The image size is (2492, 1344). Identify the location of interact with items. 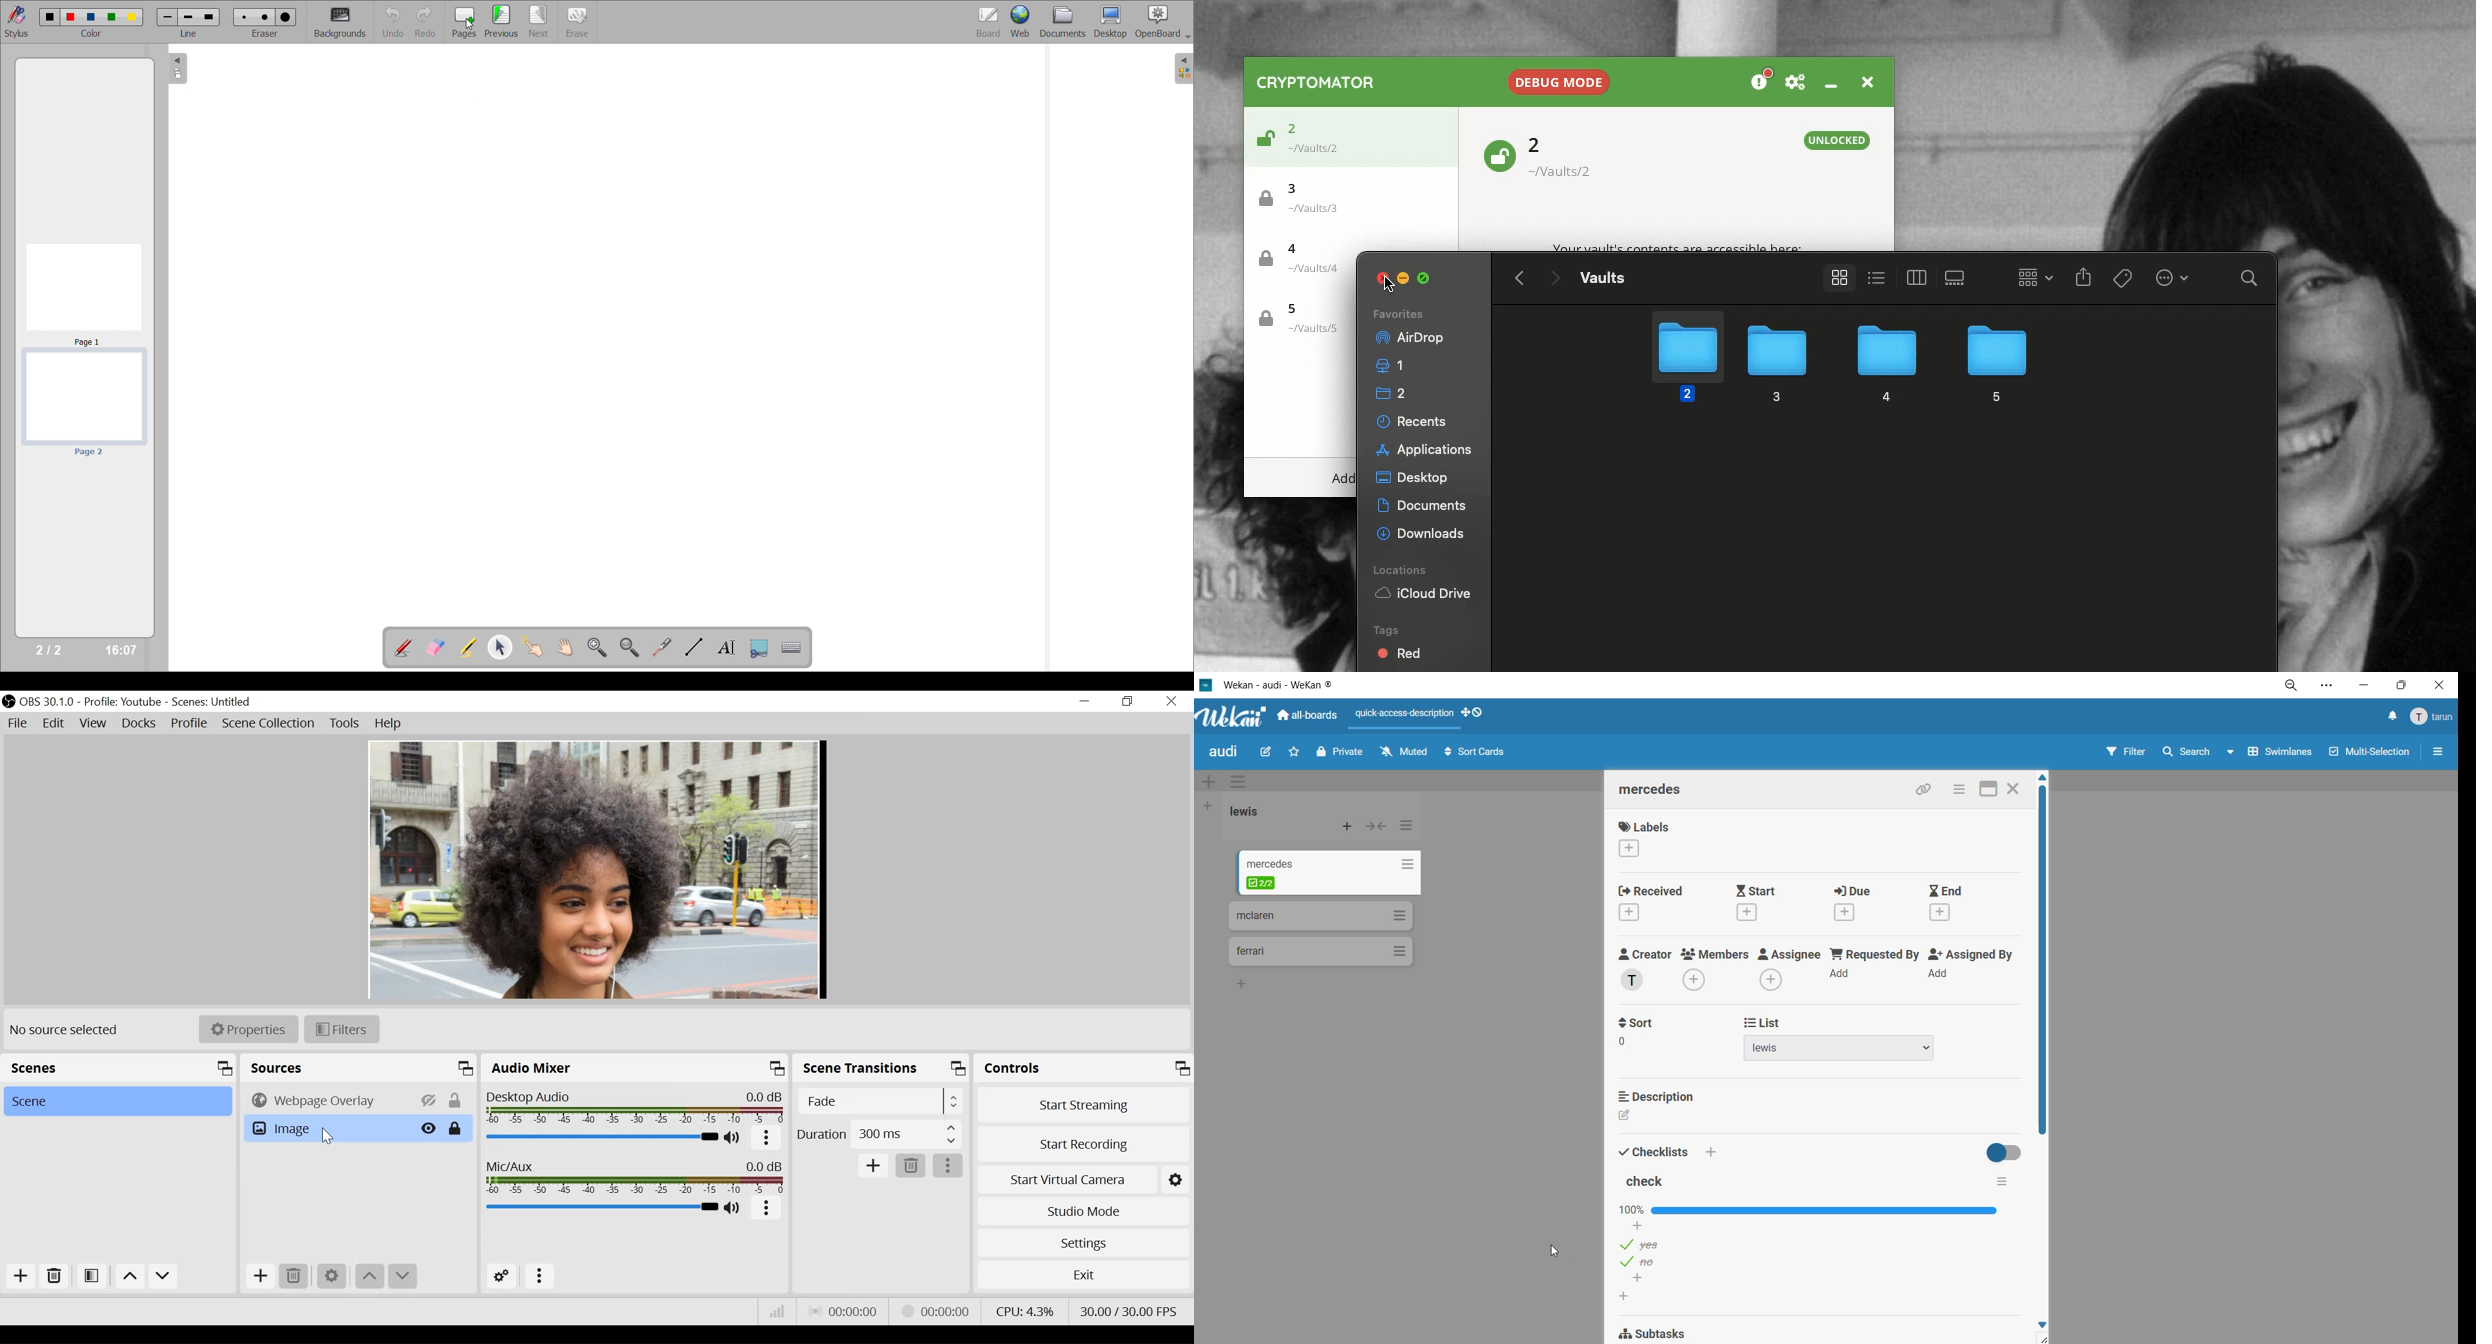
(532, 646).